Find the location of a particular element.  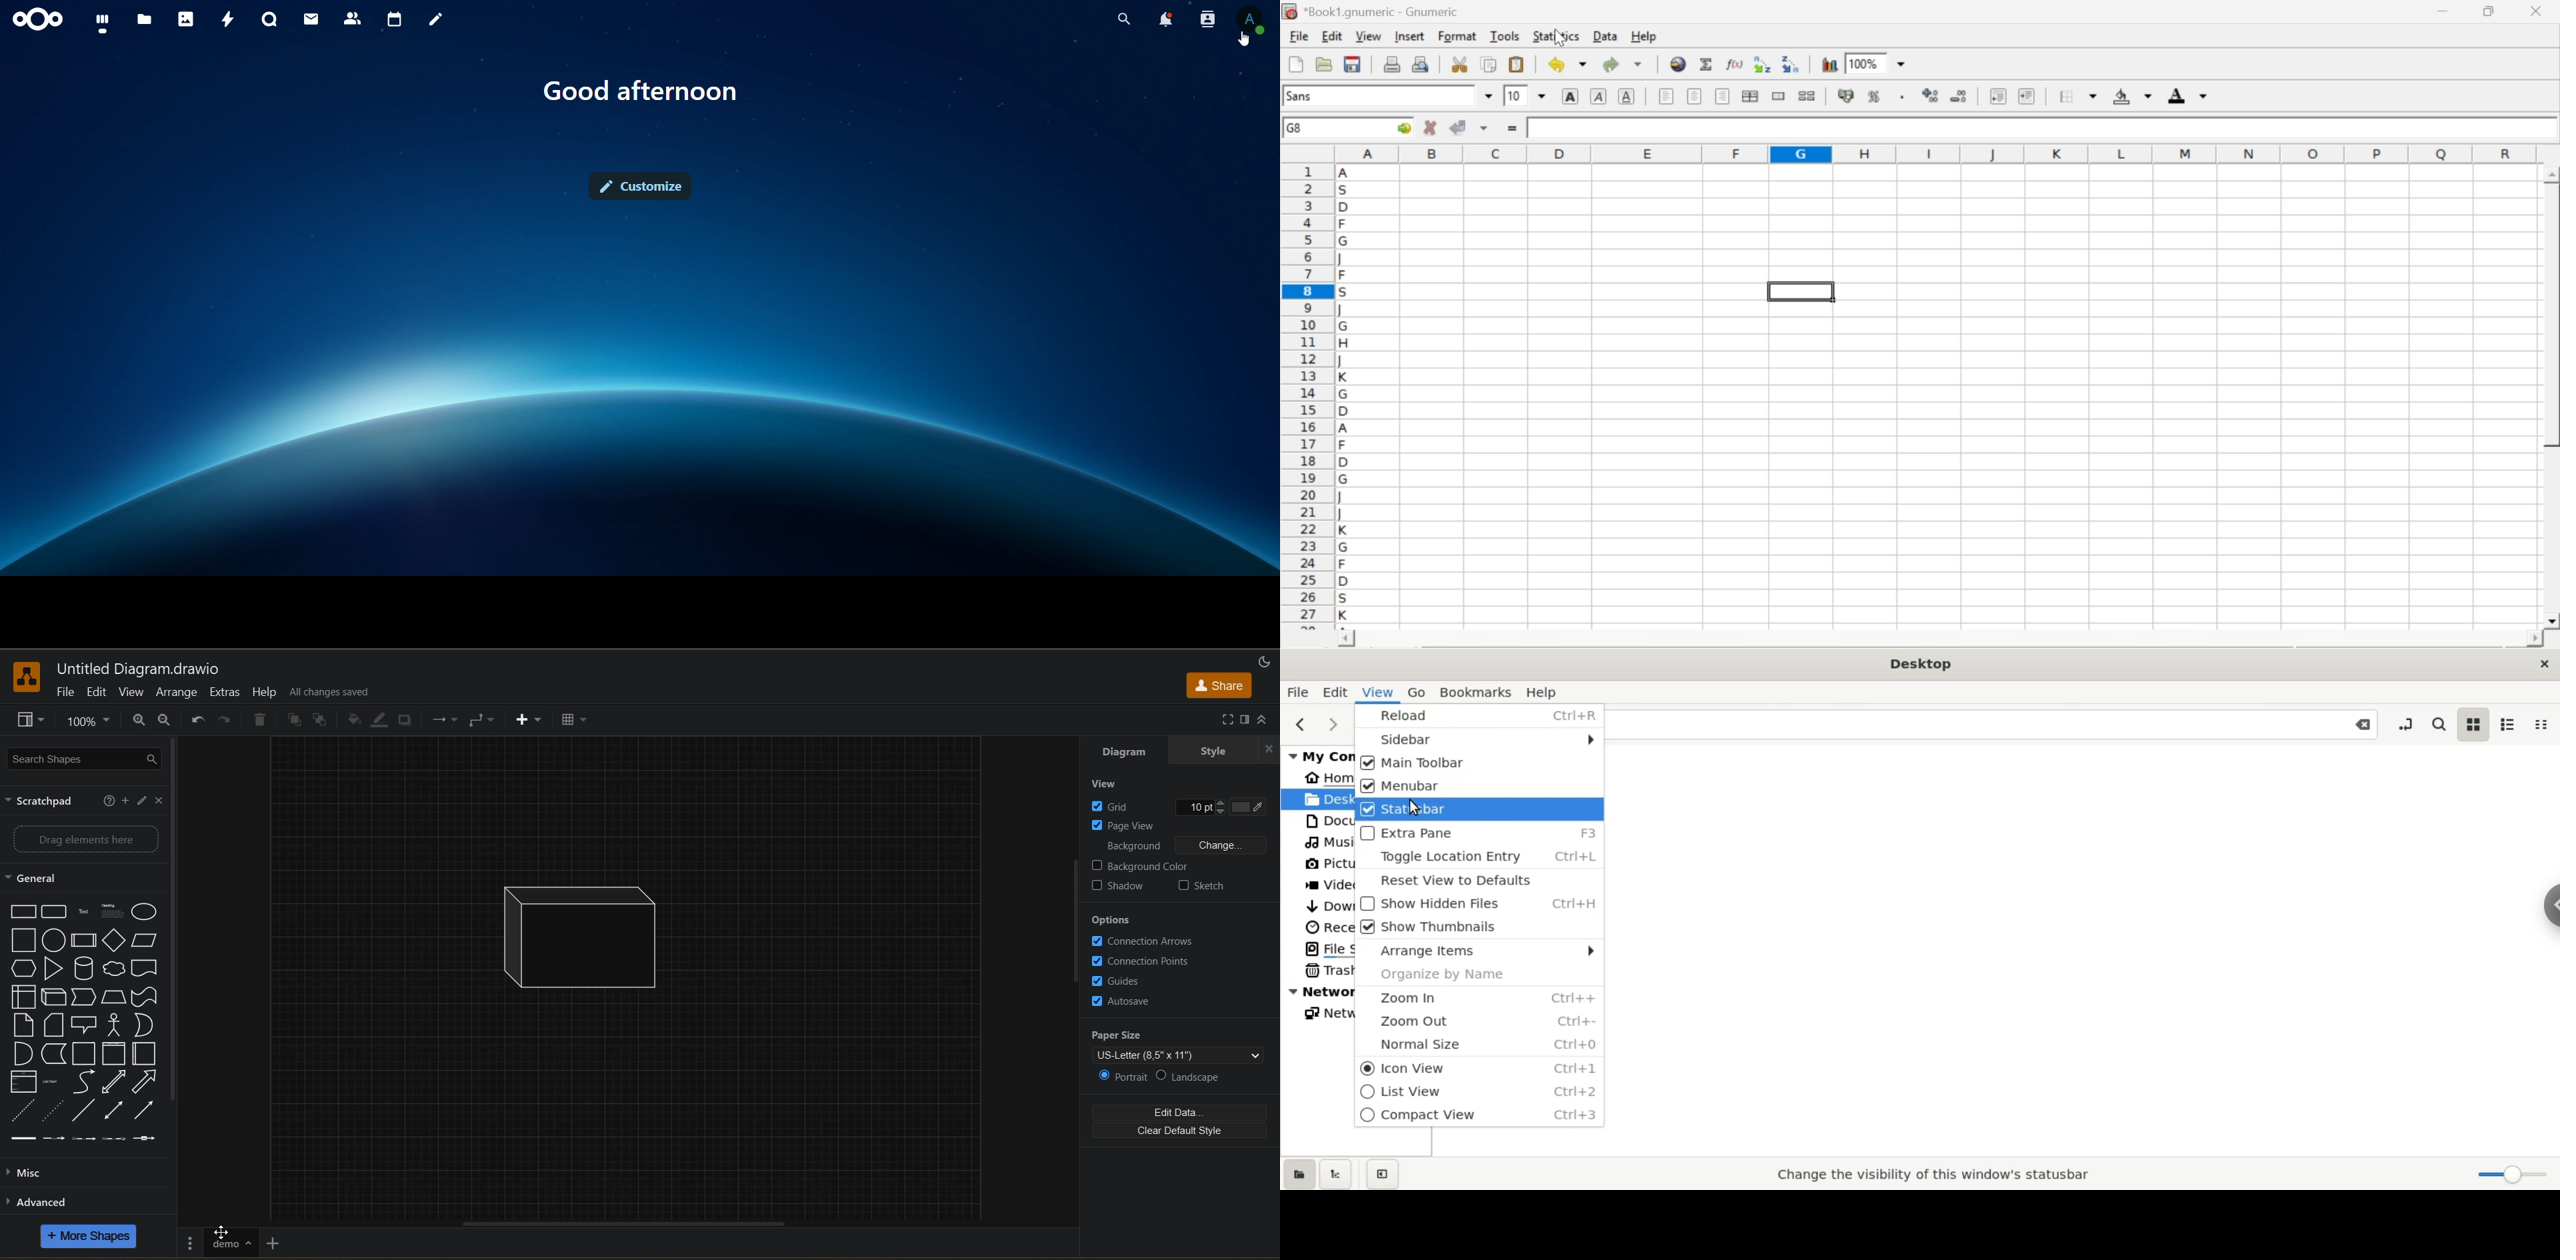

all changes saved is located at coordinates (332, 695).